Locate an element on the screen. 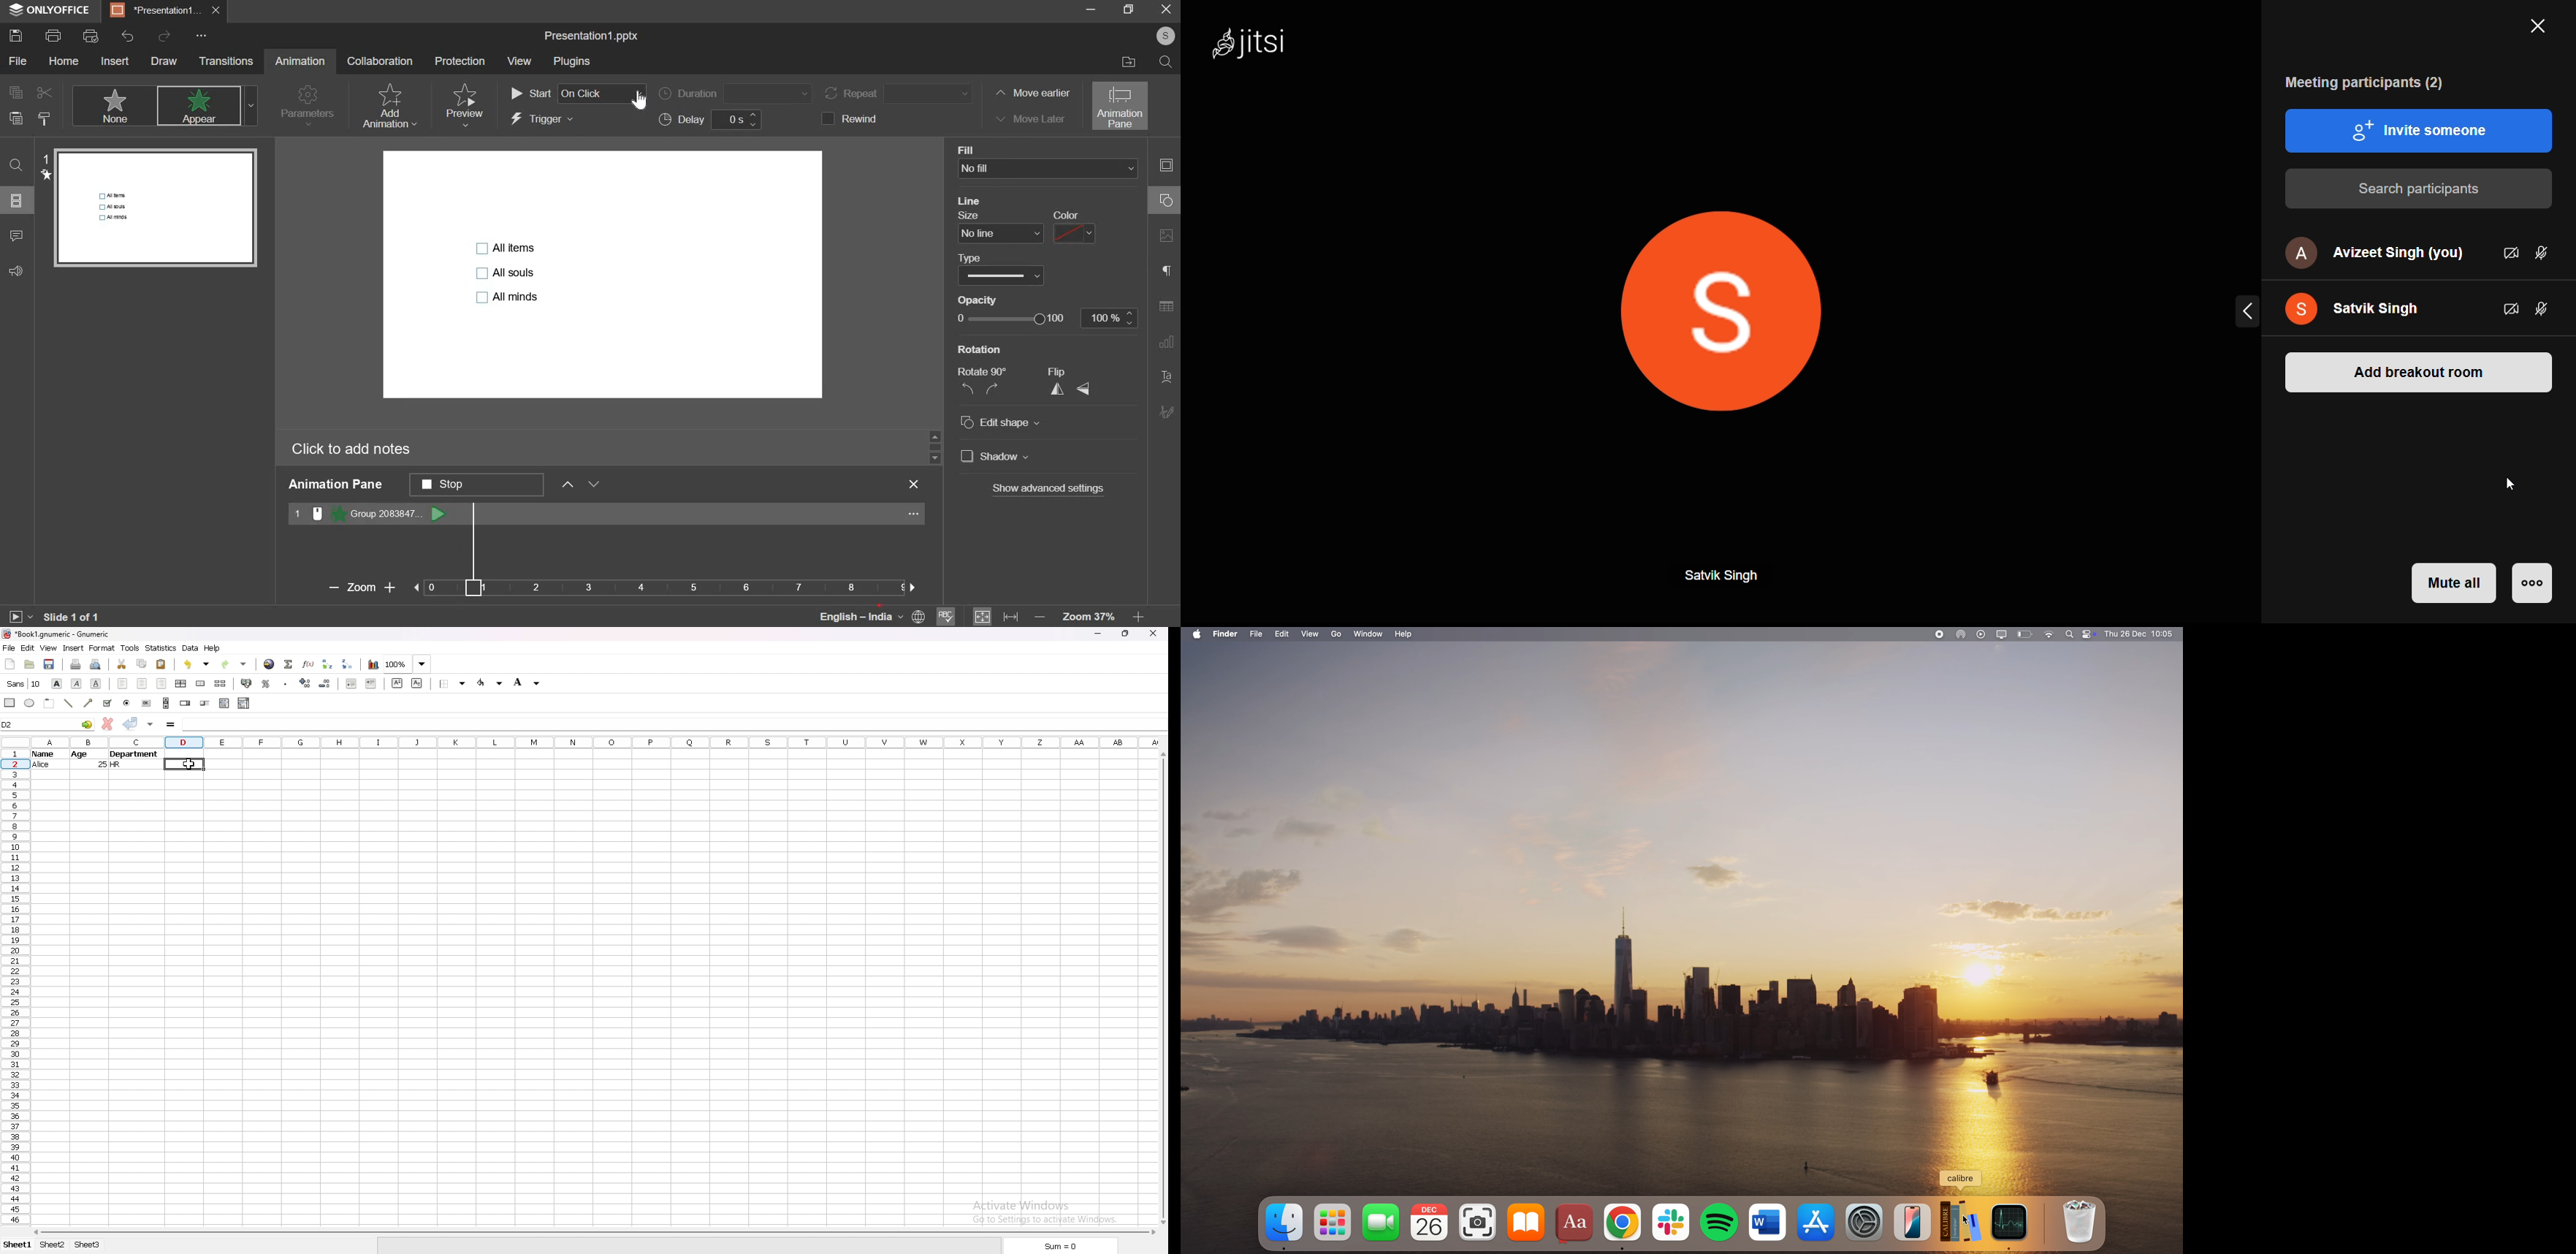 The width and height of the screenshot is (2576, 1260). Removed Breakout room is located at coordinates (2414, 427).